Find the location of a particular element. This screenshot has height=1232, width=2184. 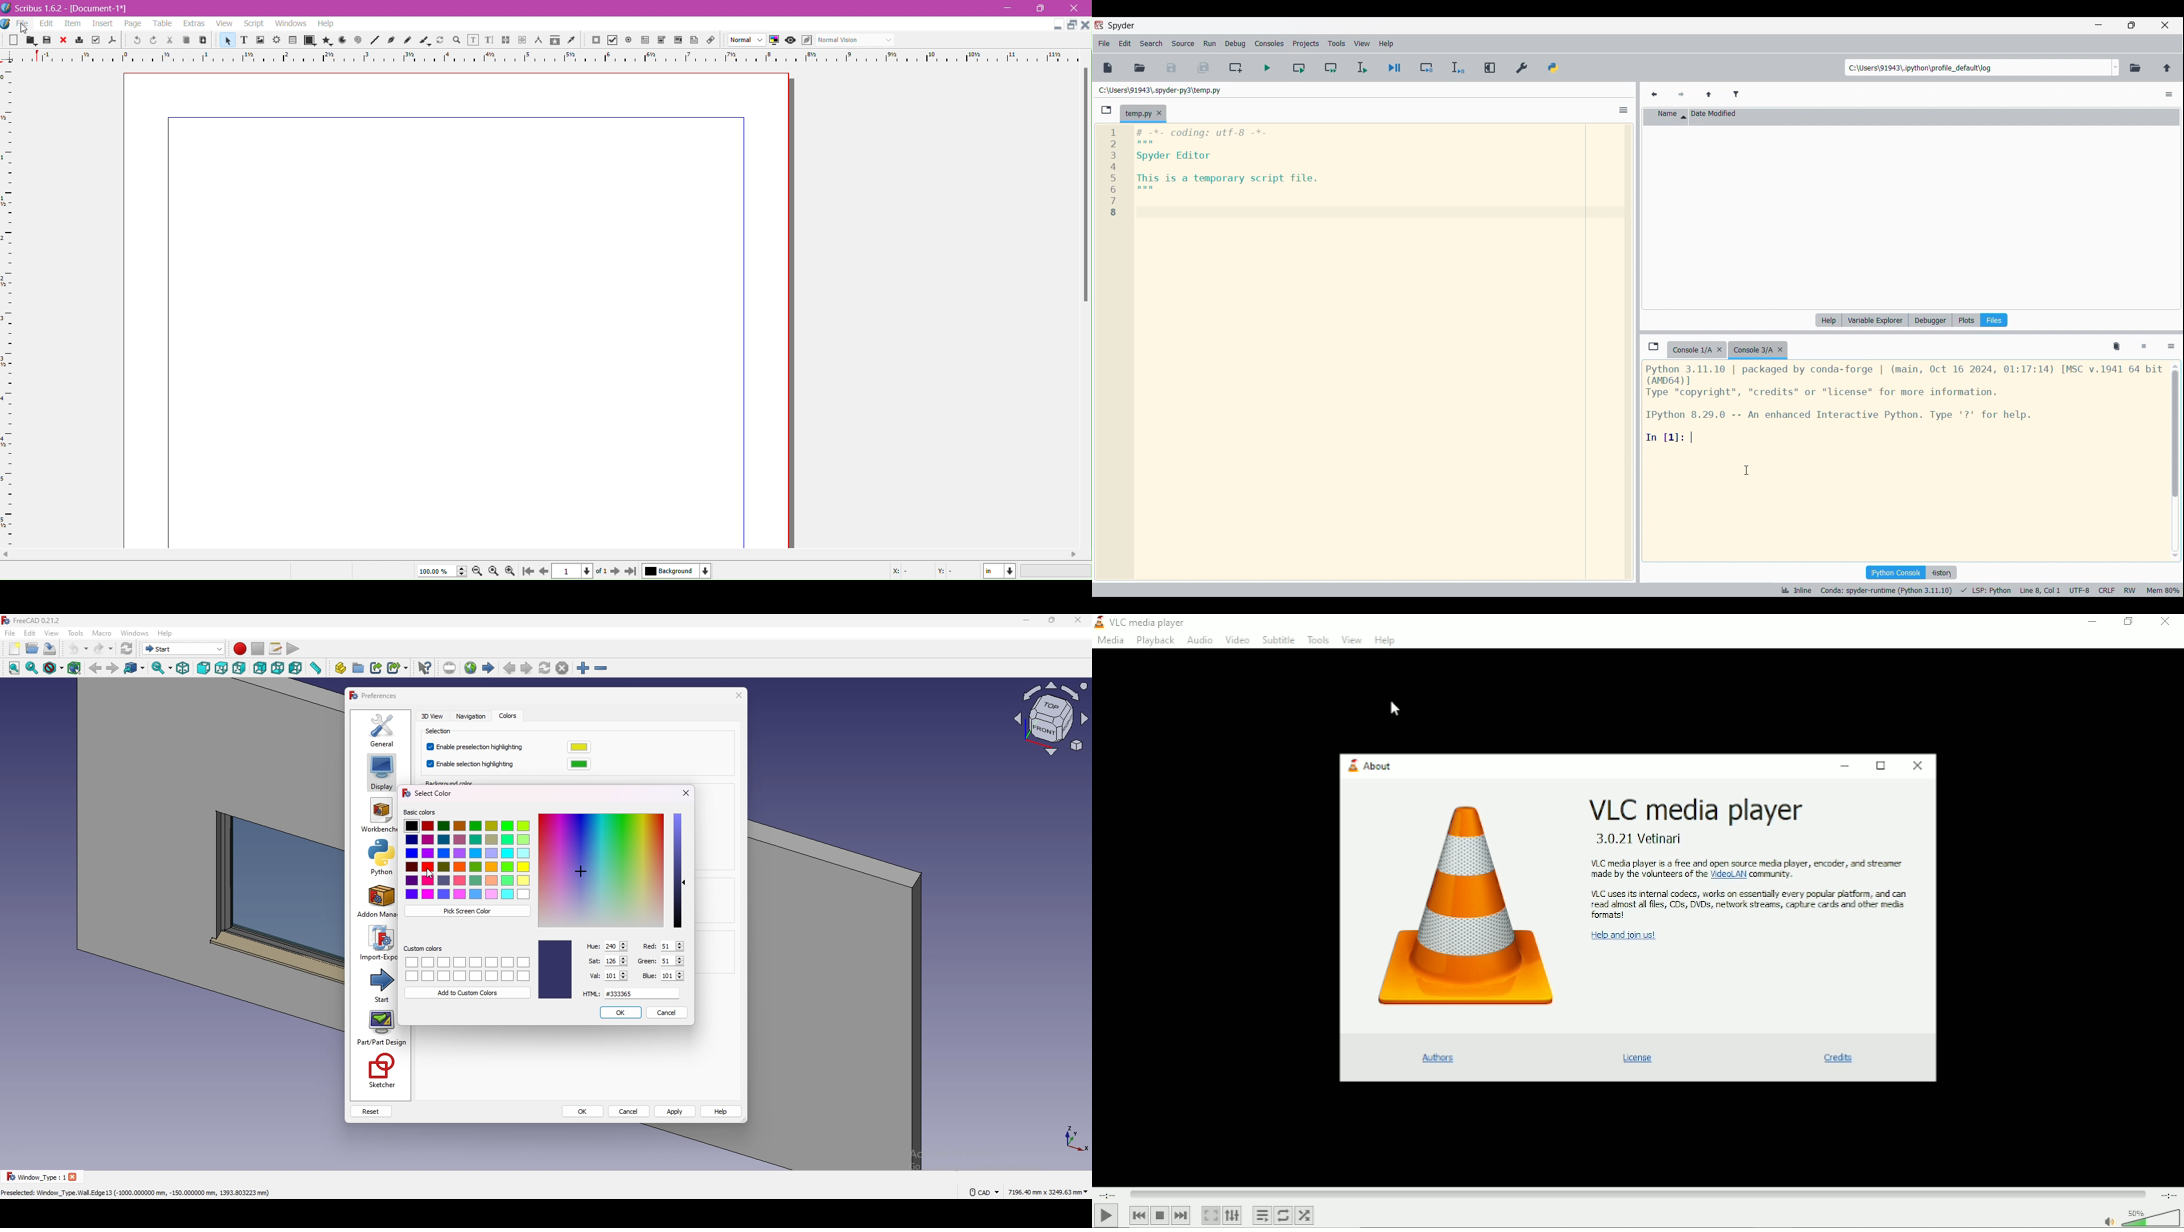

fit selection is located at coordinates (32, 668).